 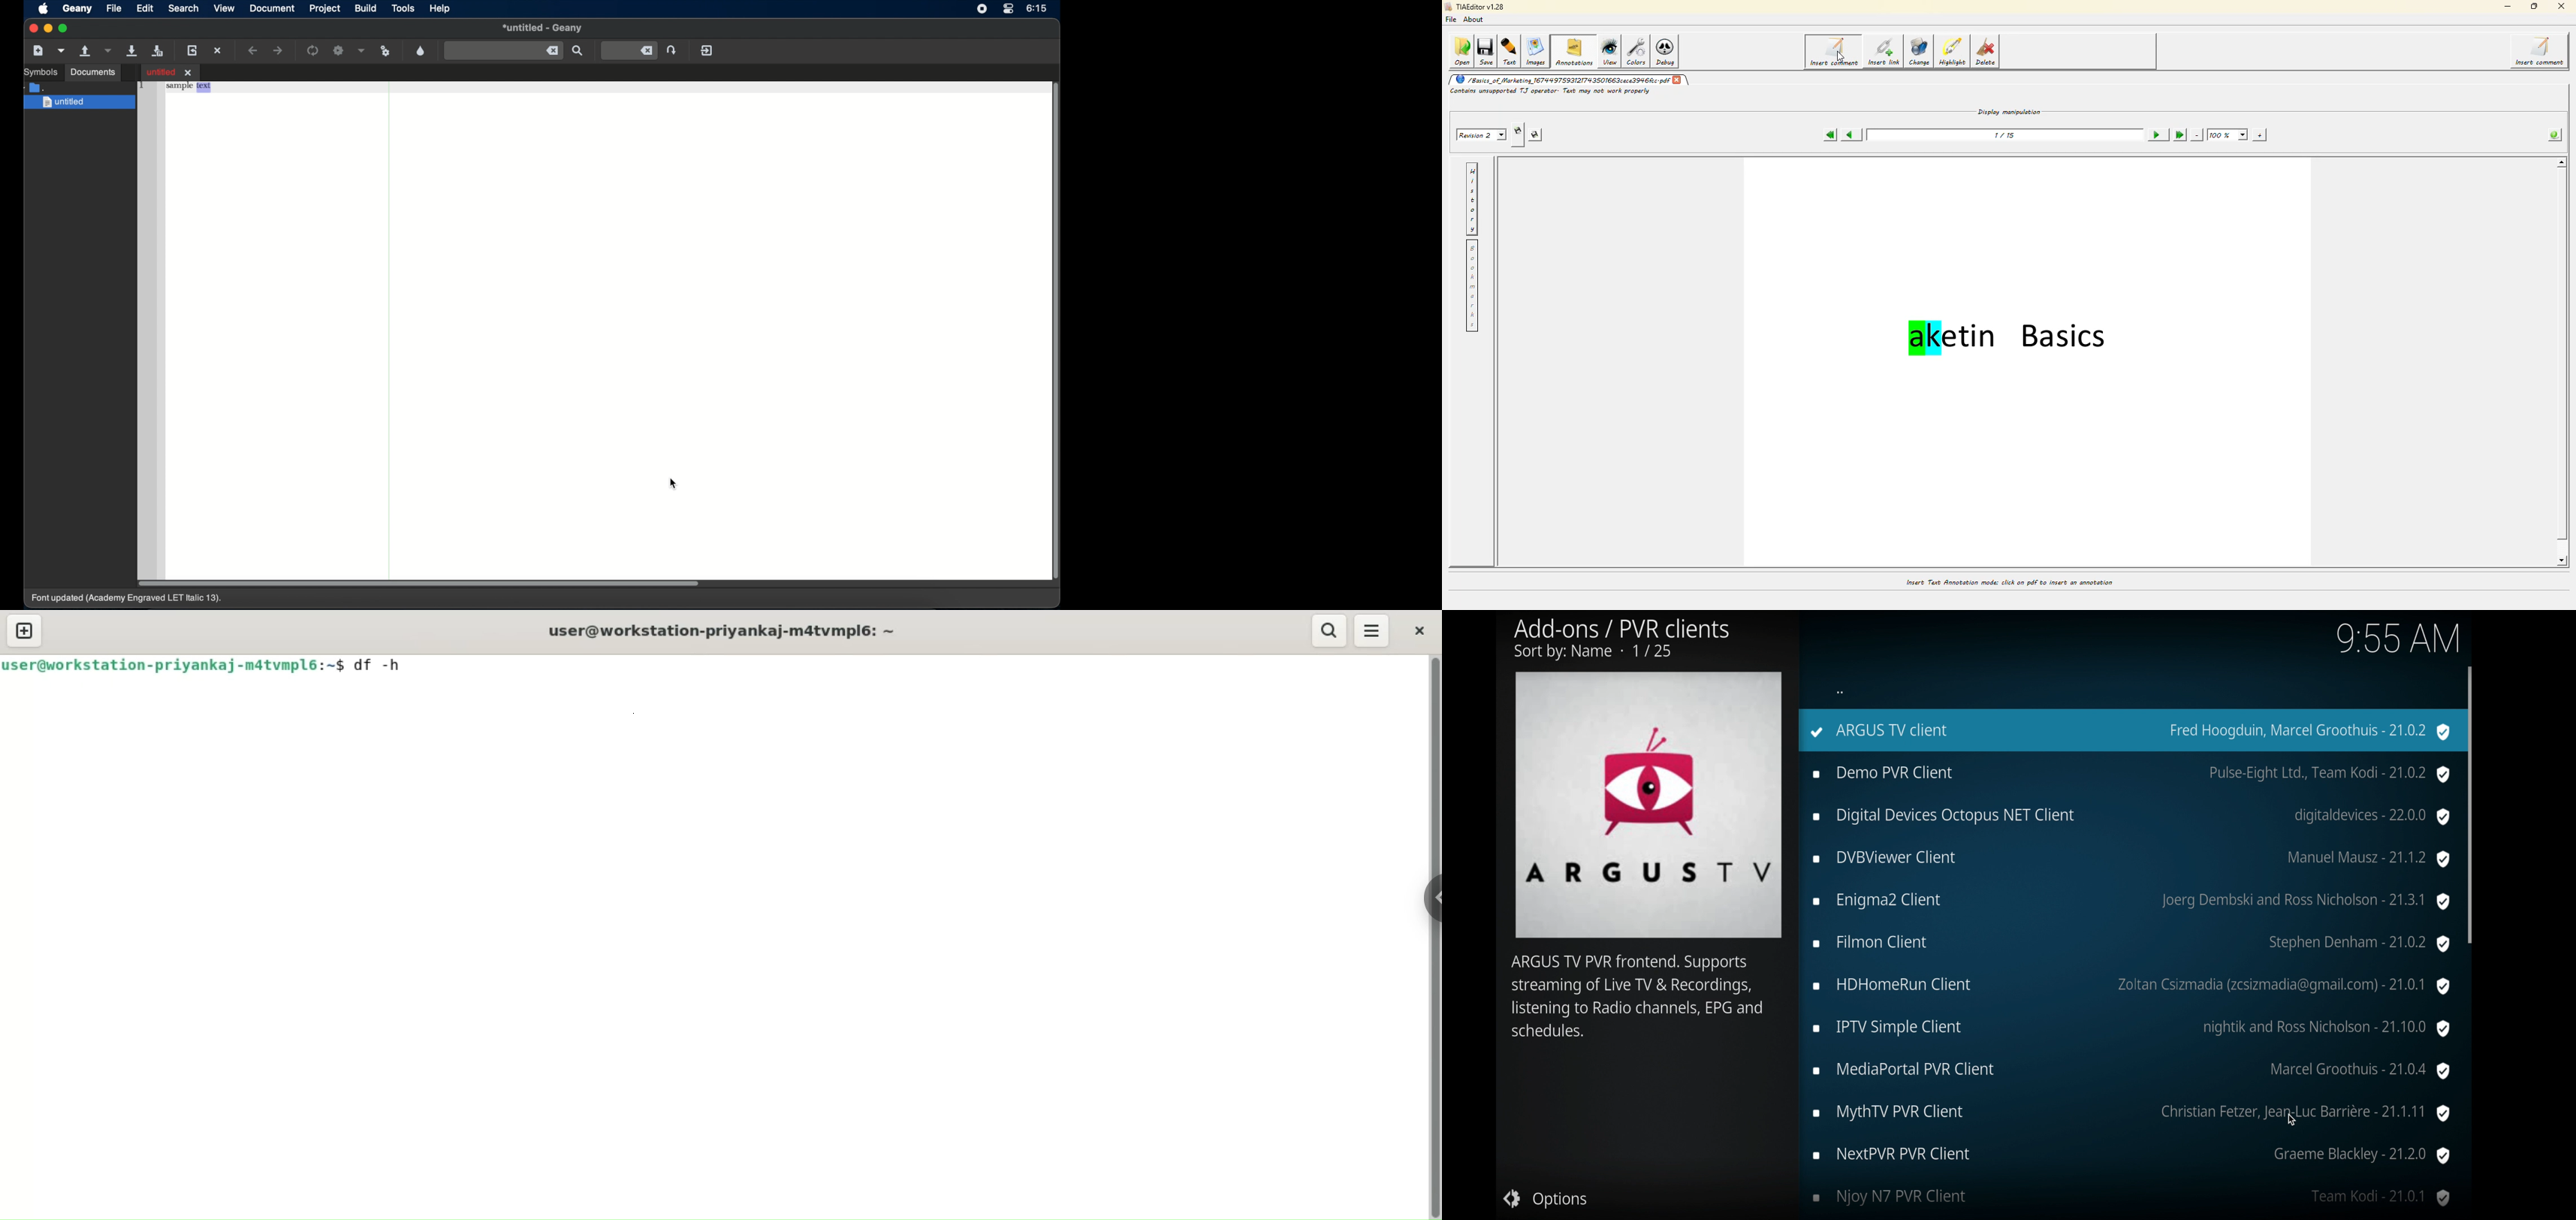 What do you see at coordinates (2133, 987) in the screenshot?
I see `hdhomerun` at bounding box center [2133, 987].